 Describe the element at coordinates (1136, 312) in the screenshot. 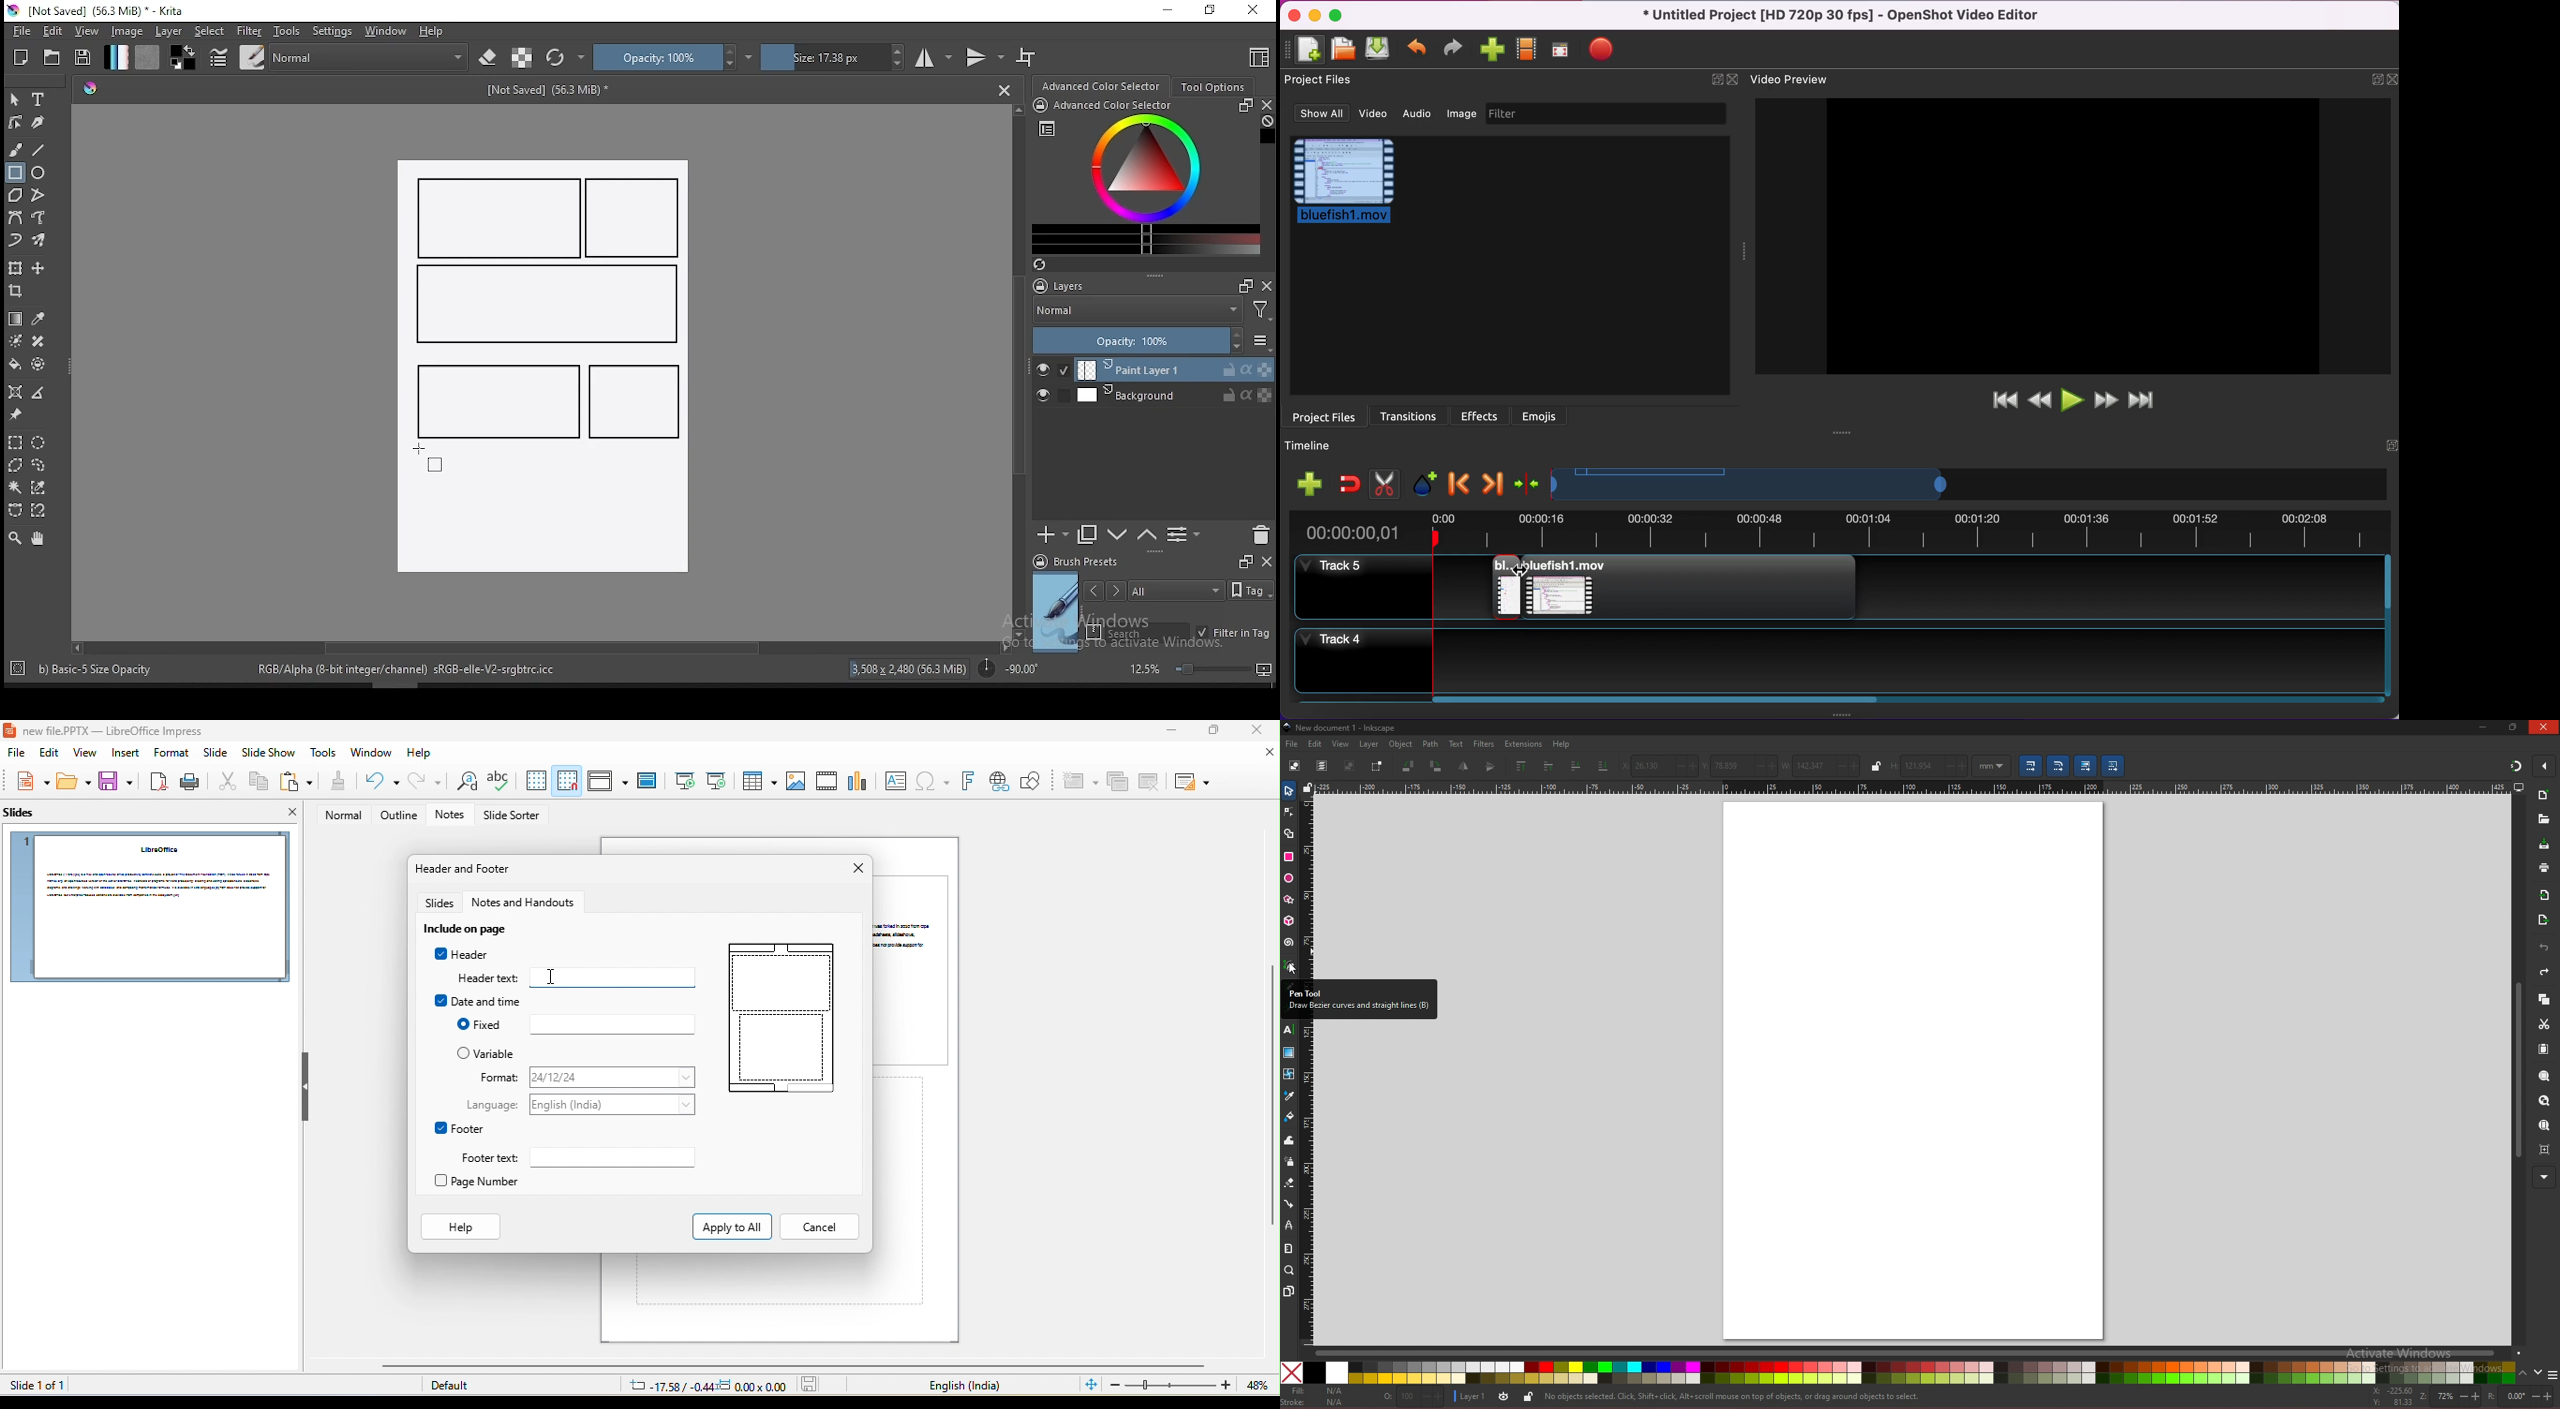

I see `blending mode` at that location.